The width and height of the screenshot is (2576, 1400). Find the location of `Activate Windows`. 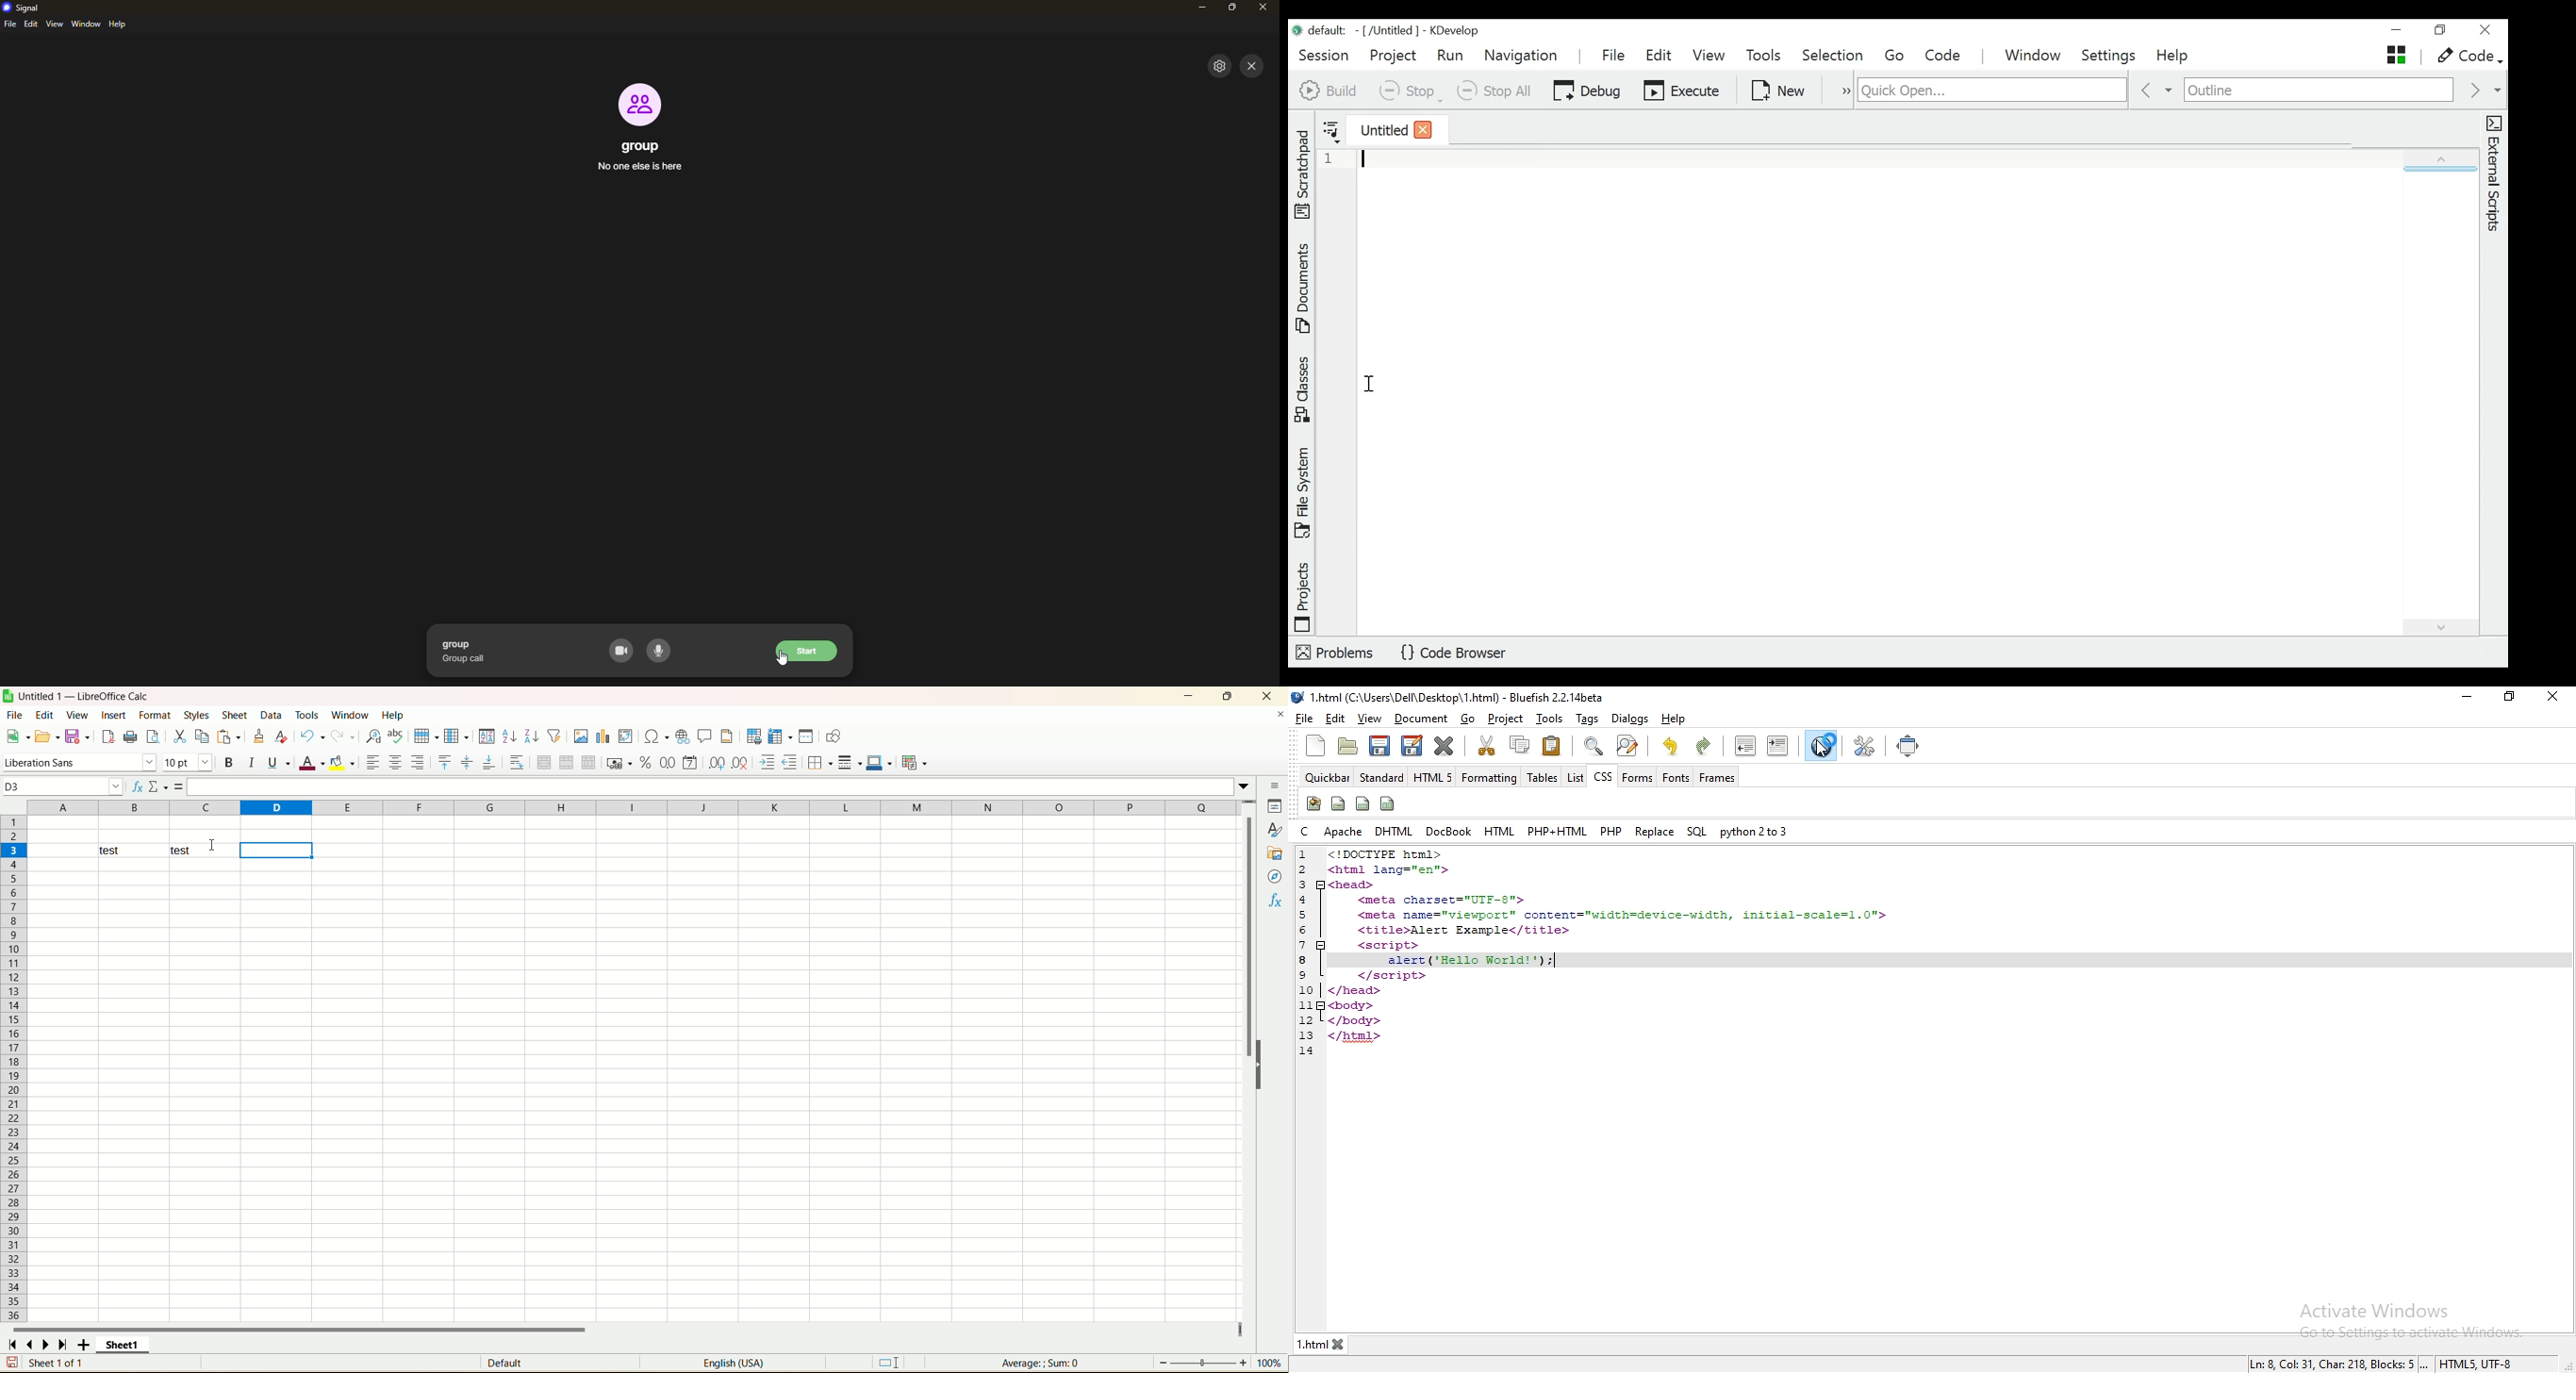

Activate Windows is located at coordinates (2373, 1310).